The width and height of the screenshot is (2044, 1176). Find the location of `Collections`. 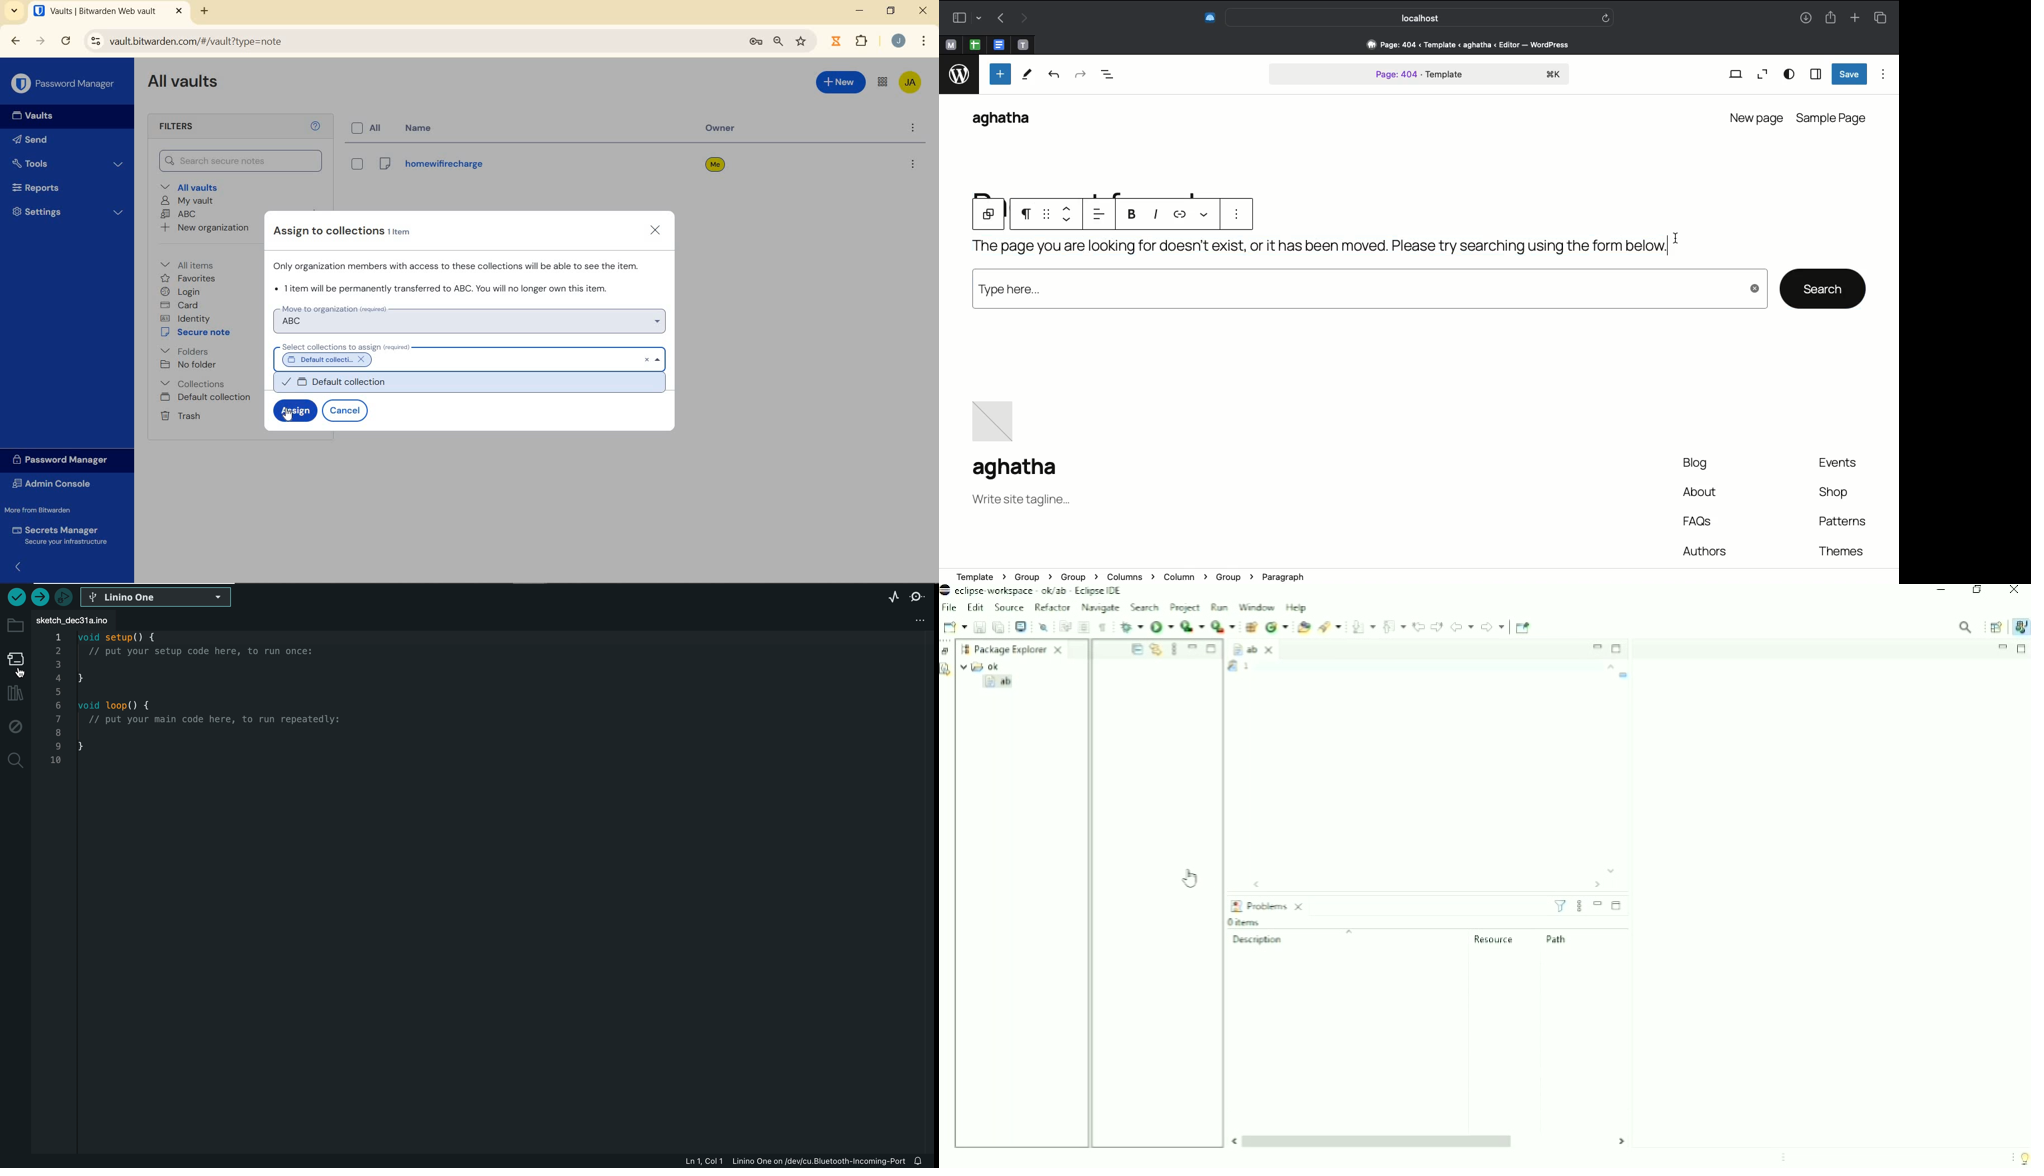

Collections is located at coordinates (195, 383).